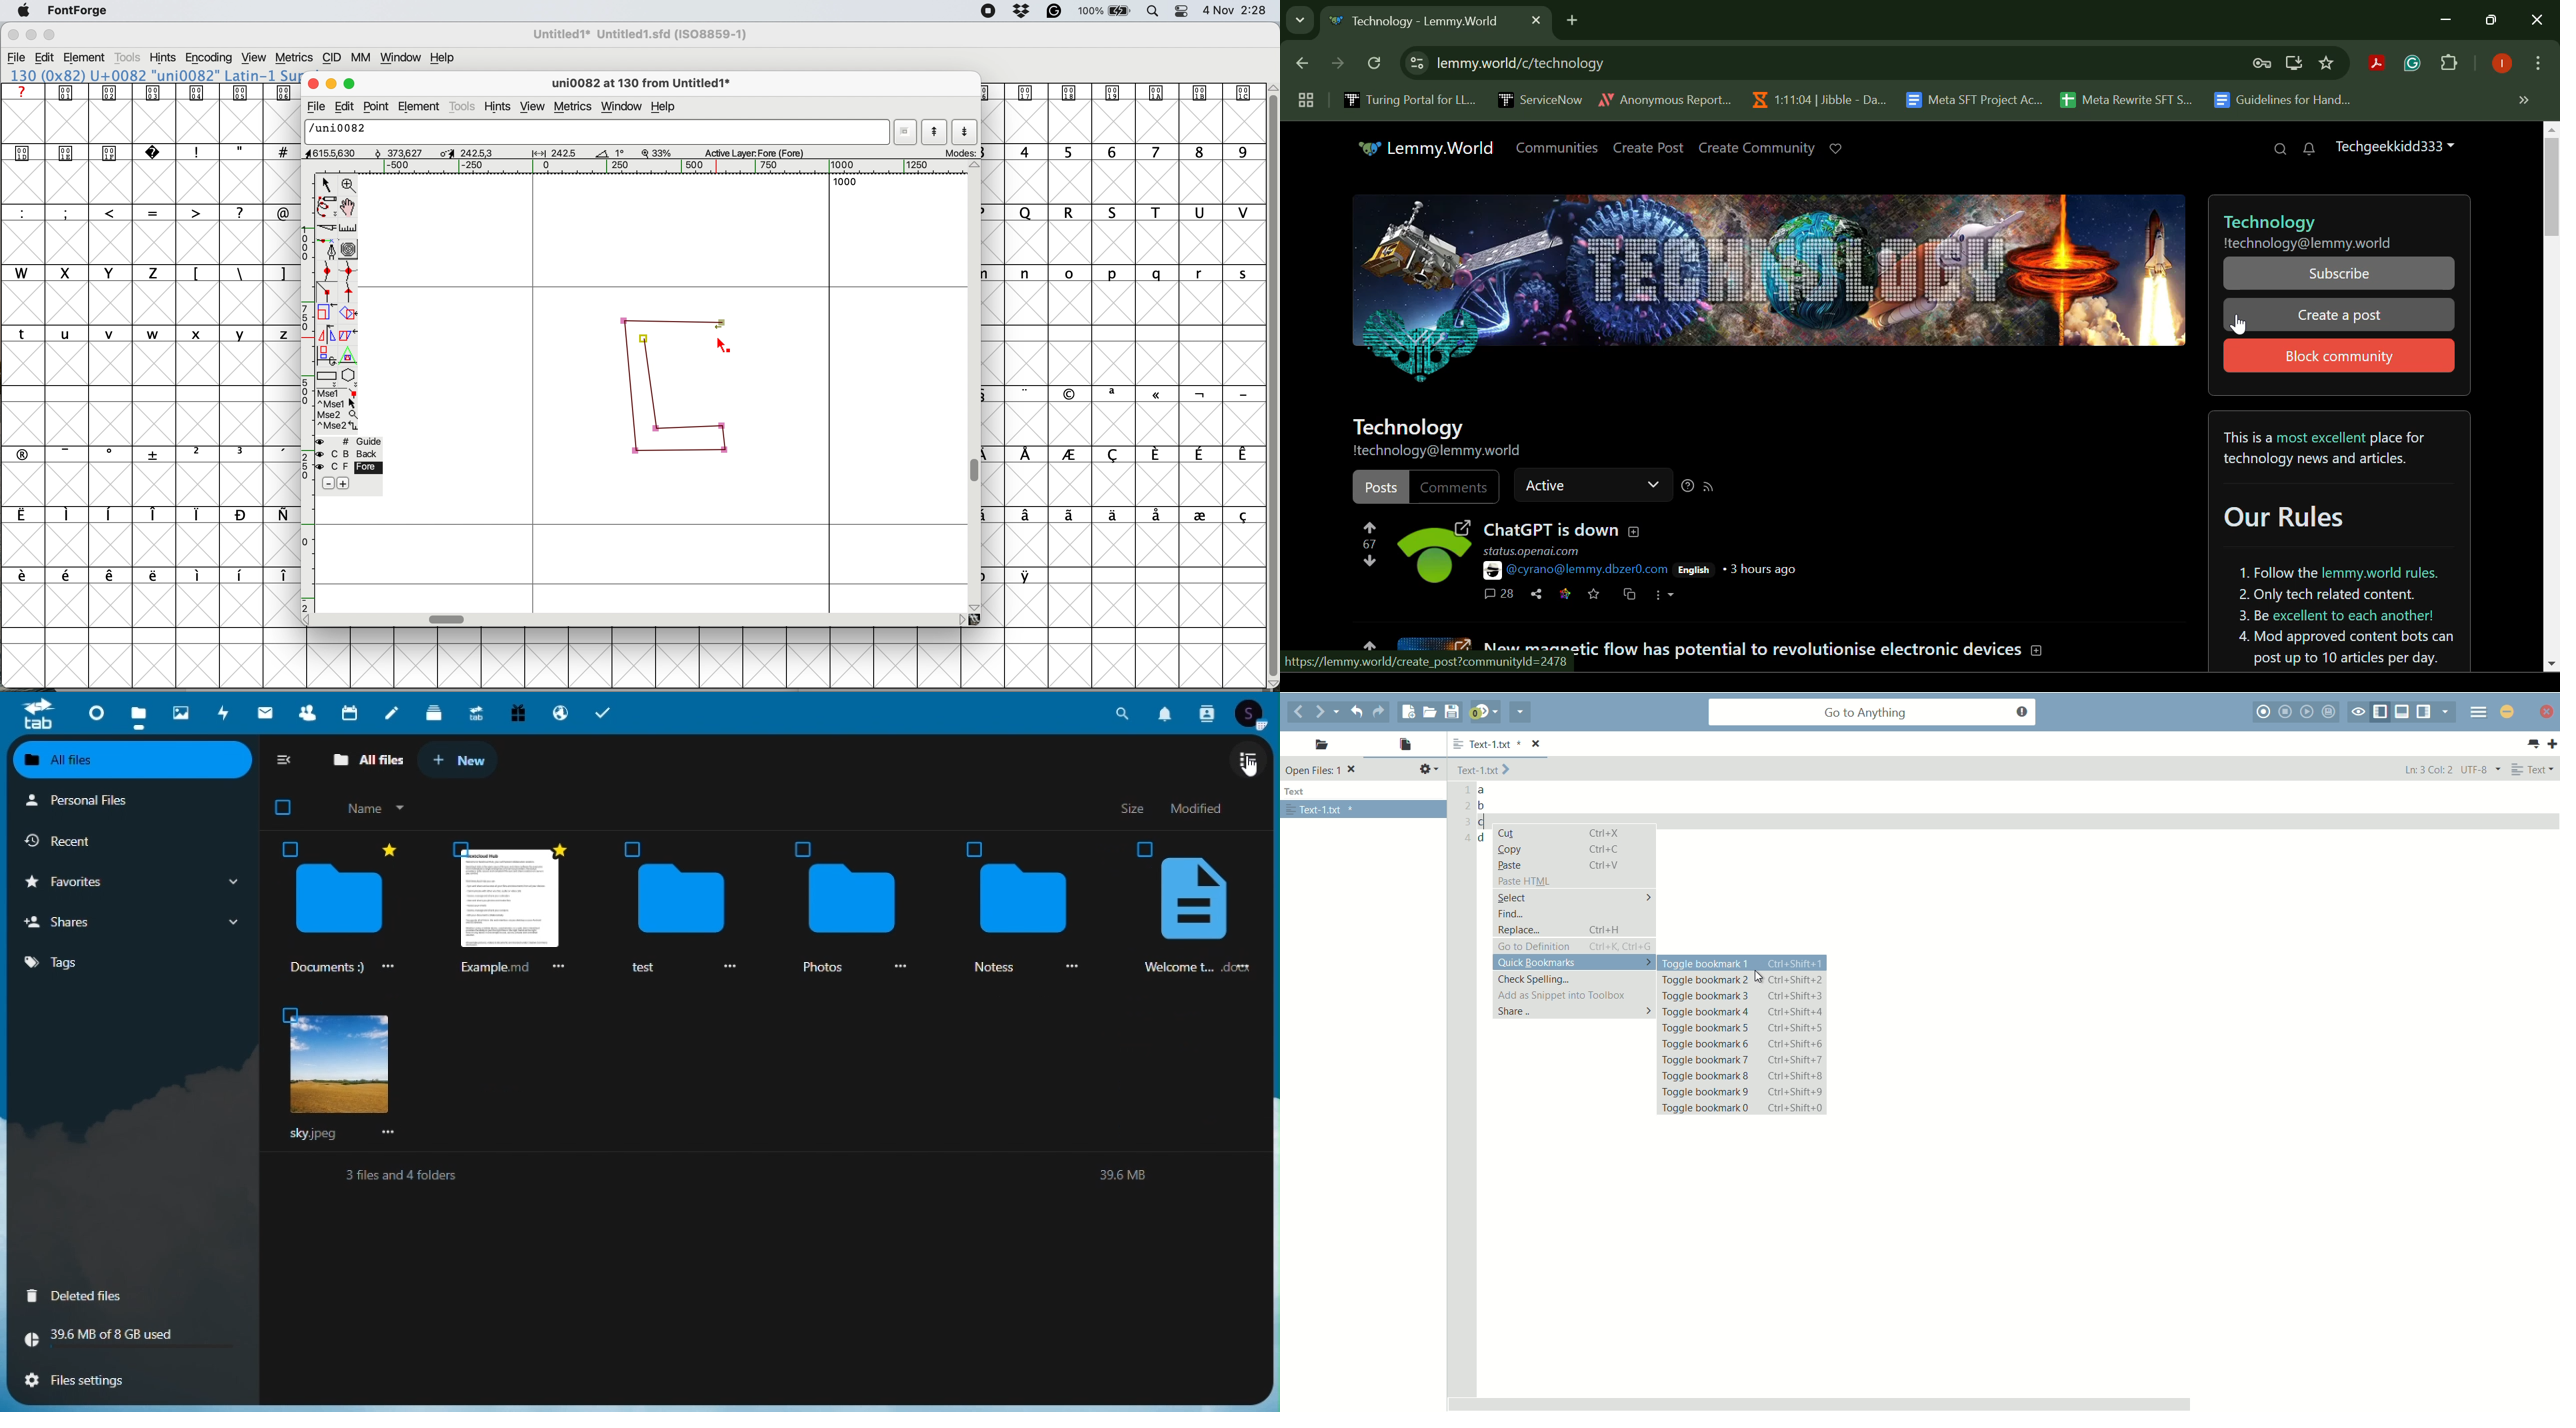 Image resolution: width=2576 pixels, height=1428 pixels. Describe the element at coordinates (133, 761) in the screenshot. I see `all files` at that location.